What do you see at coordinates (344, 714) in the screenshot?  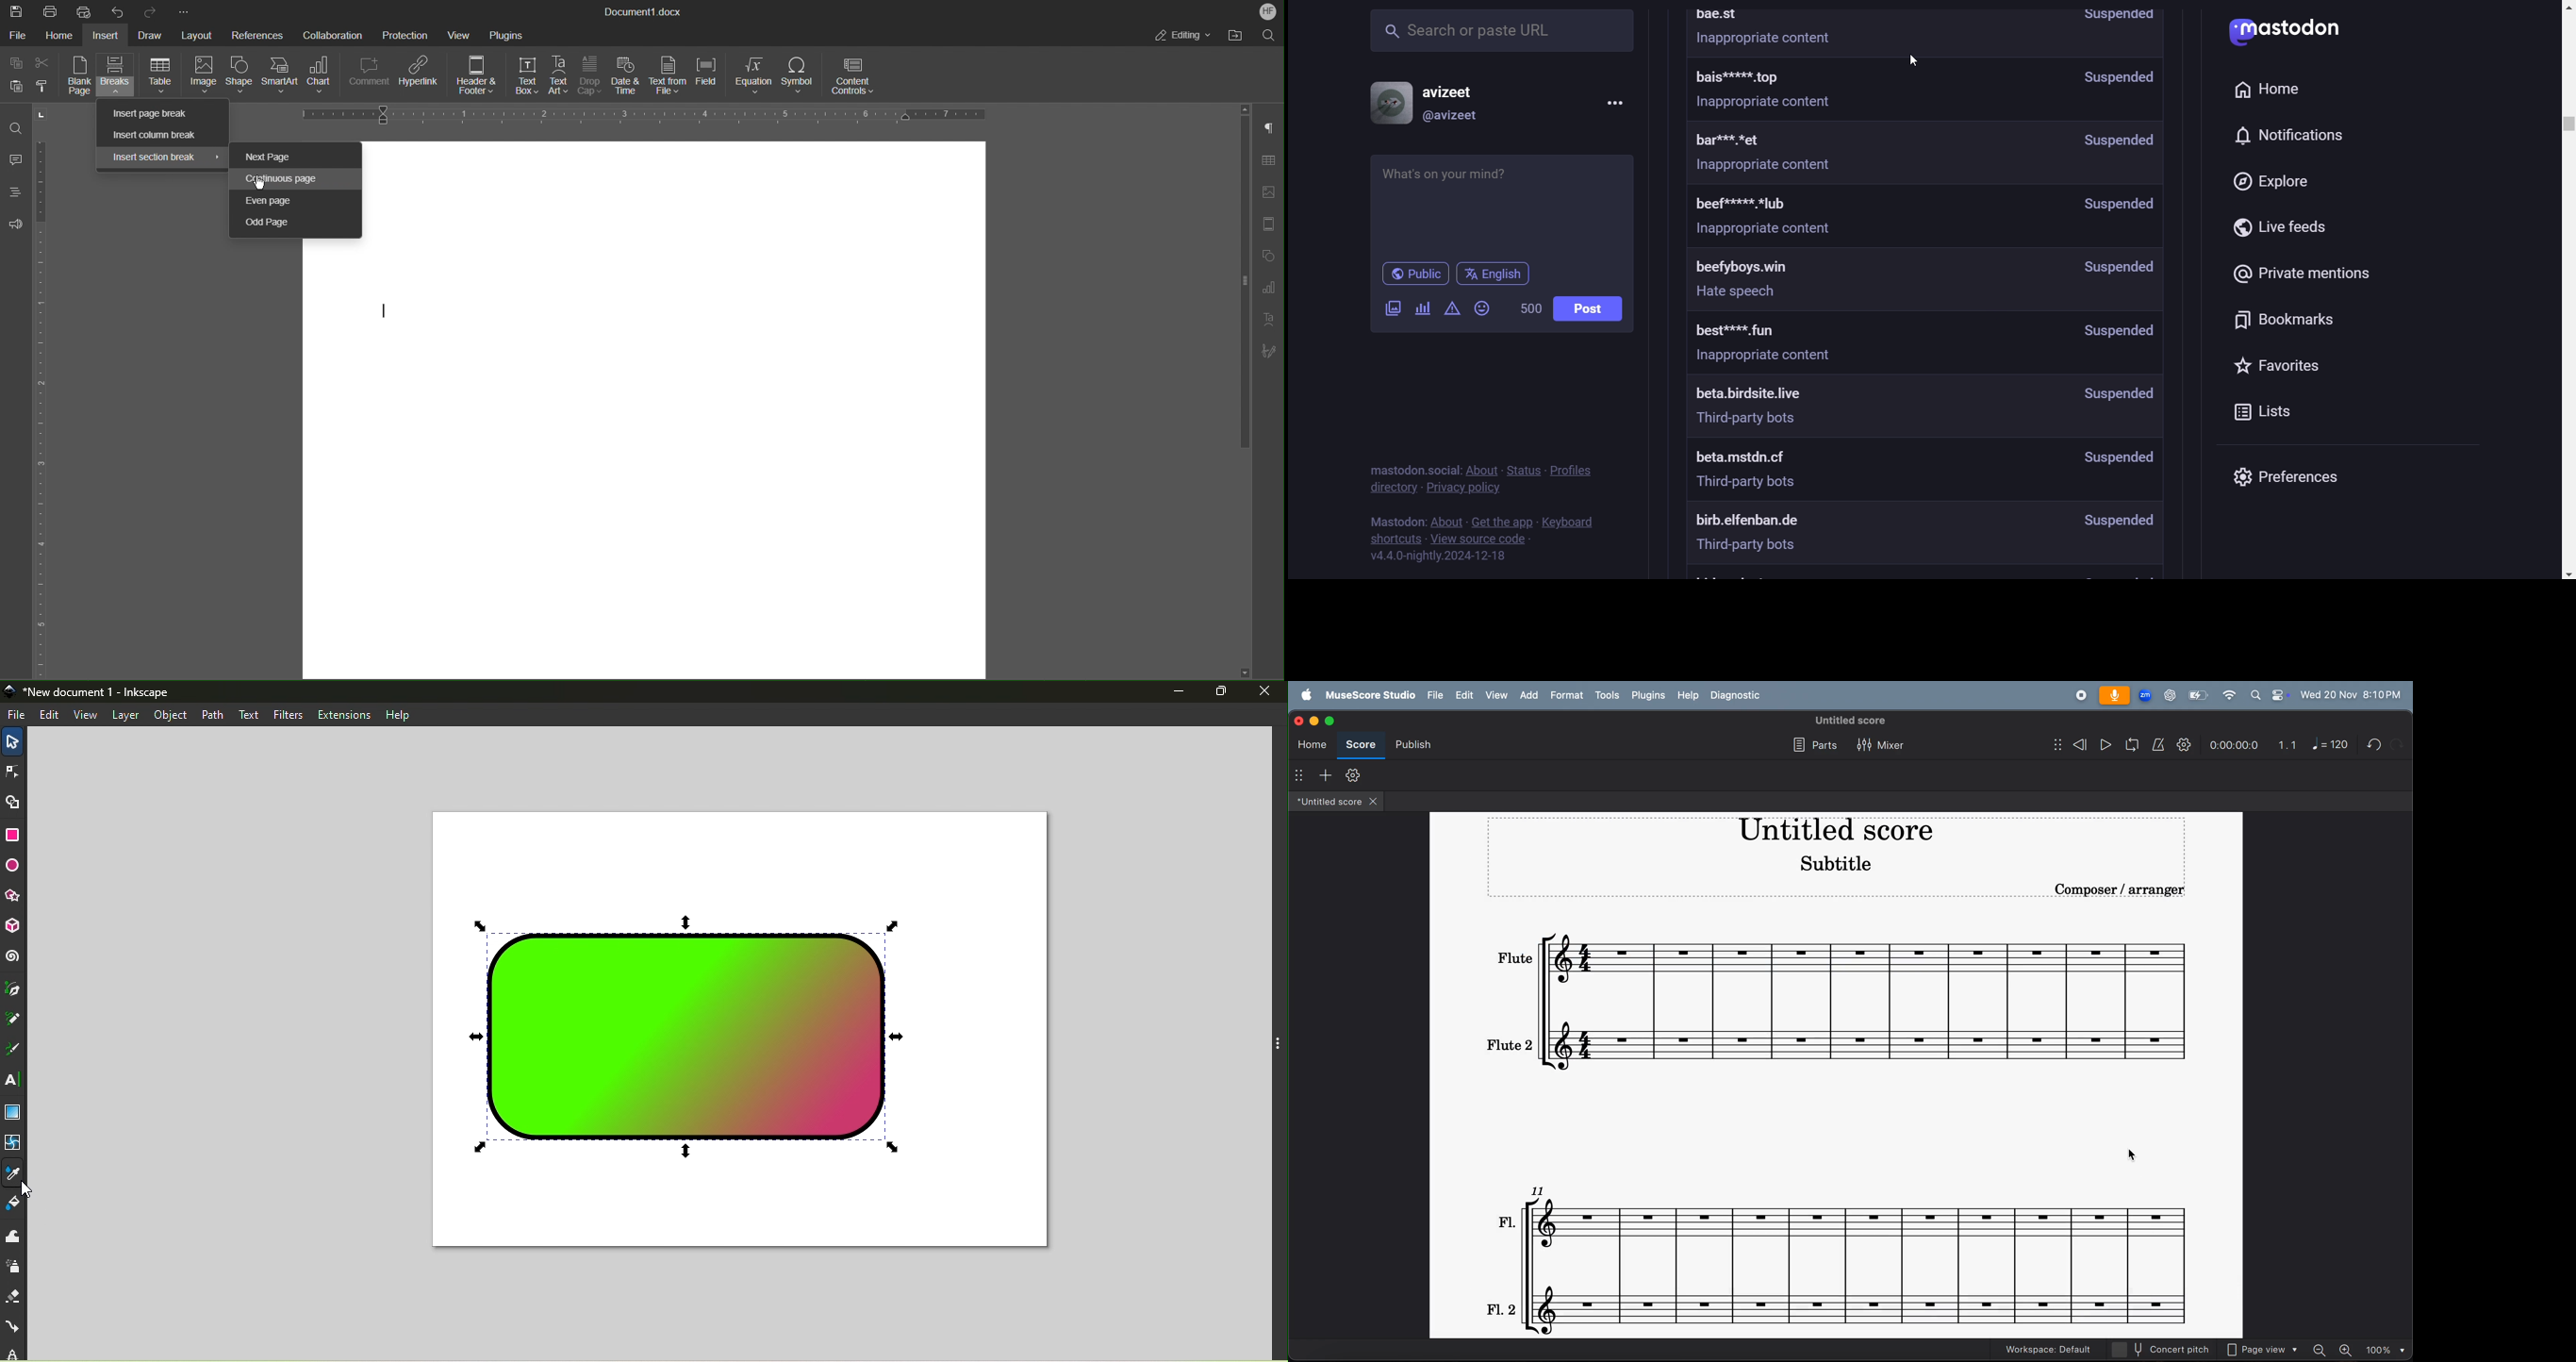 I see `Extensions` at bounding box center [344, 714].